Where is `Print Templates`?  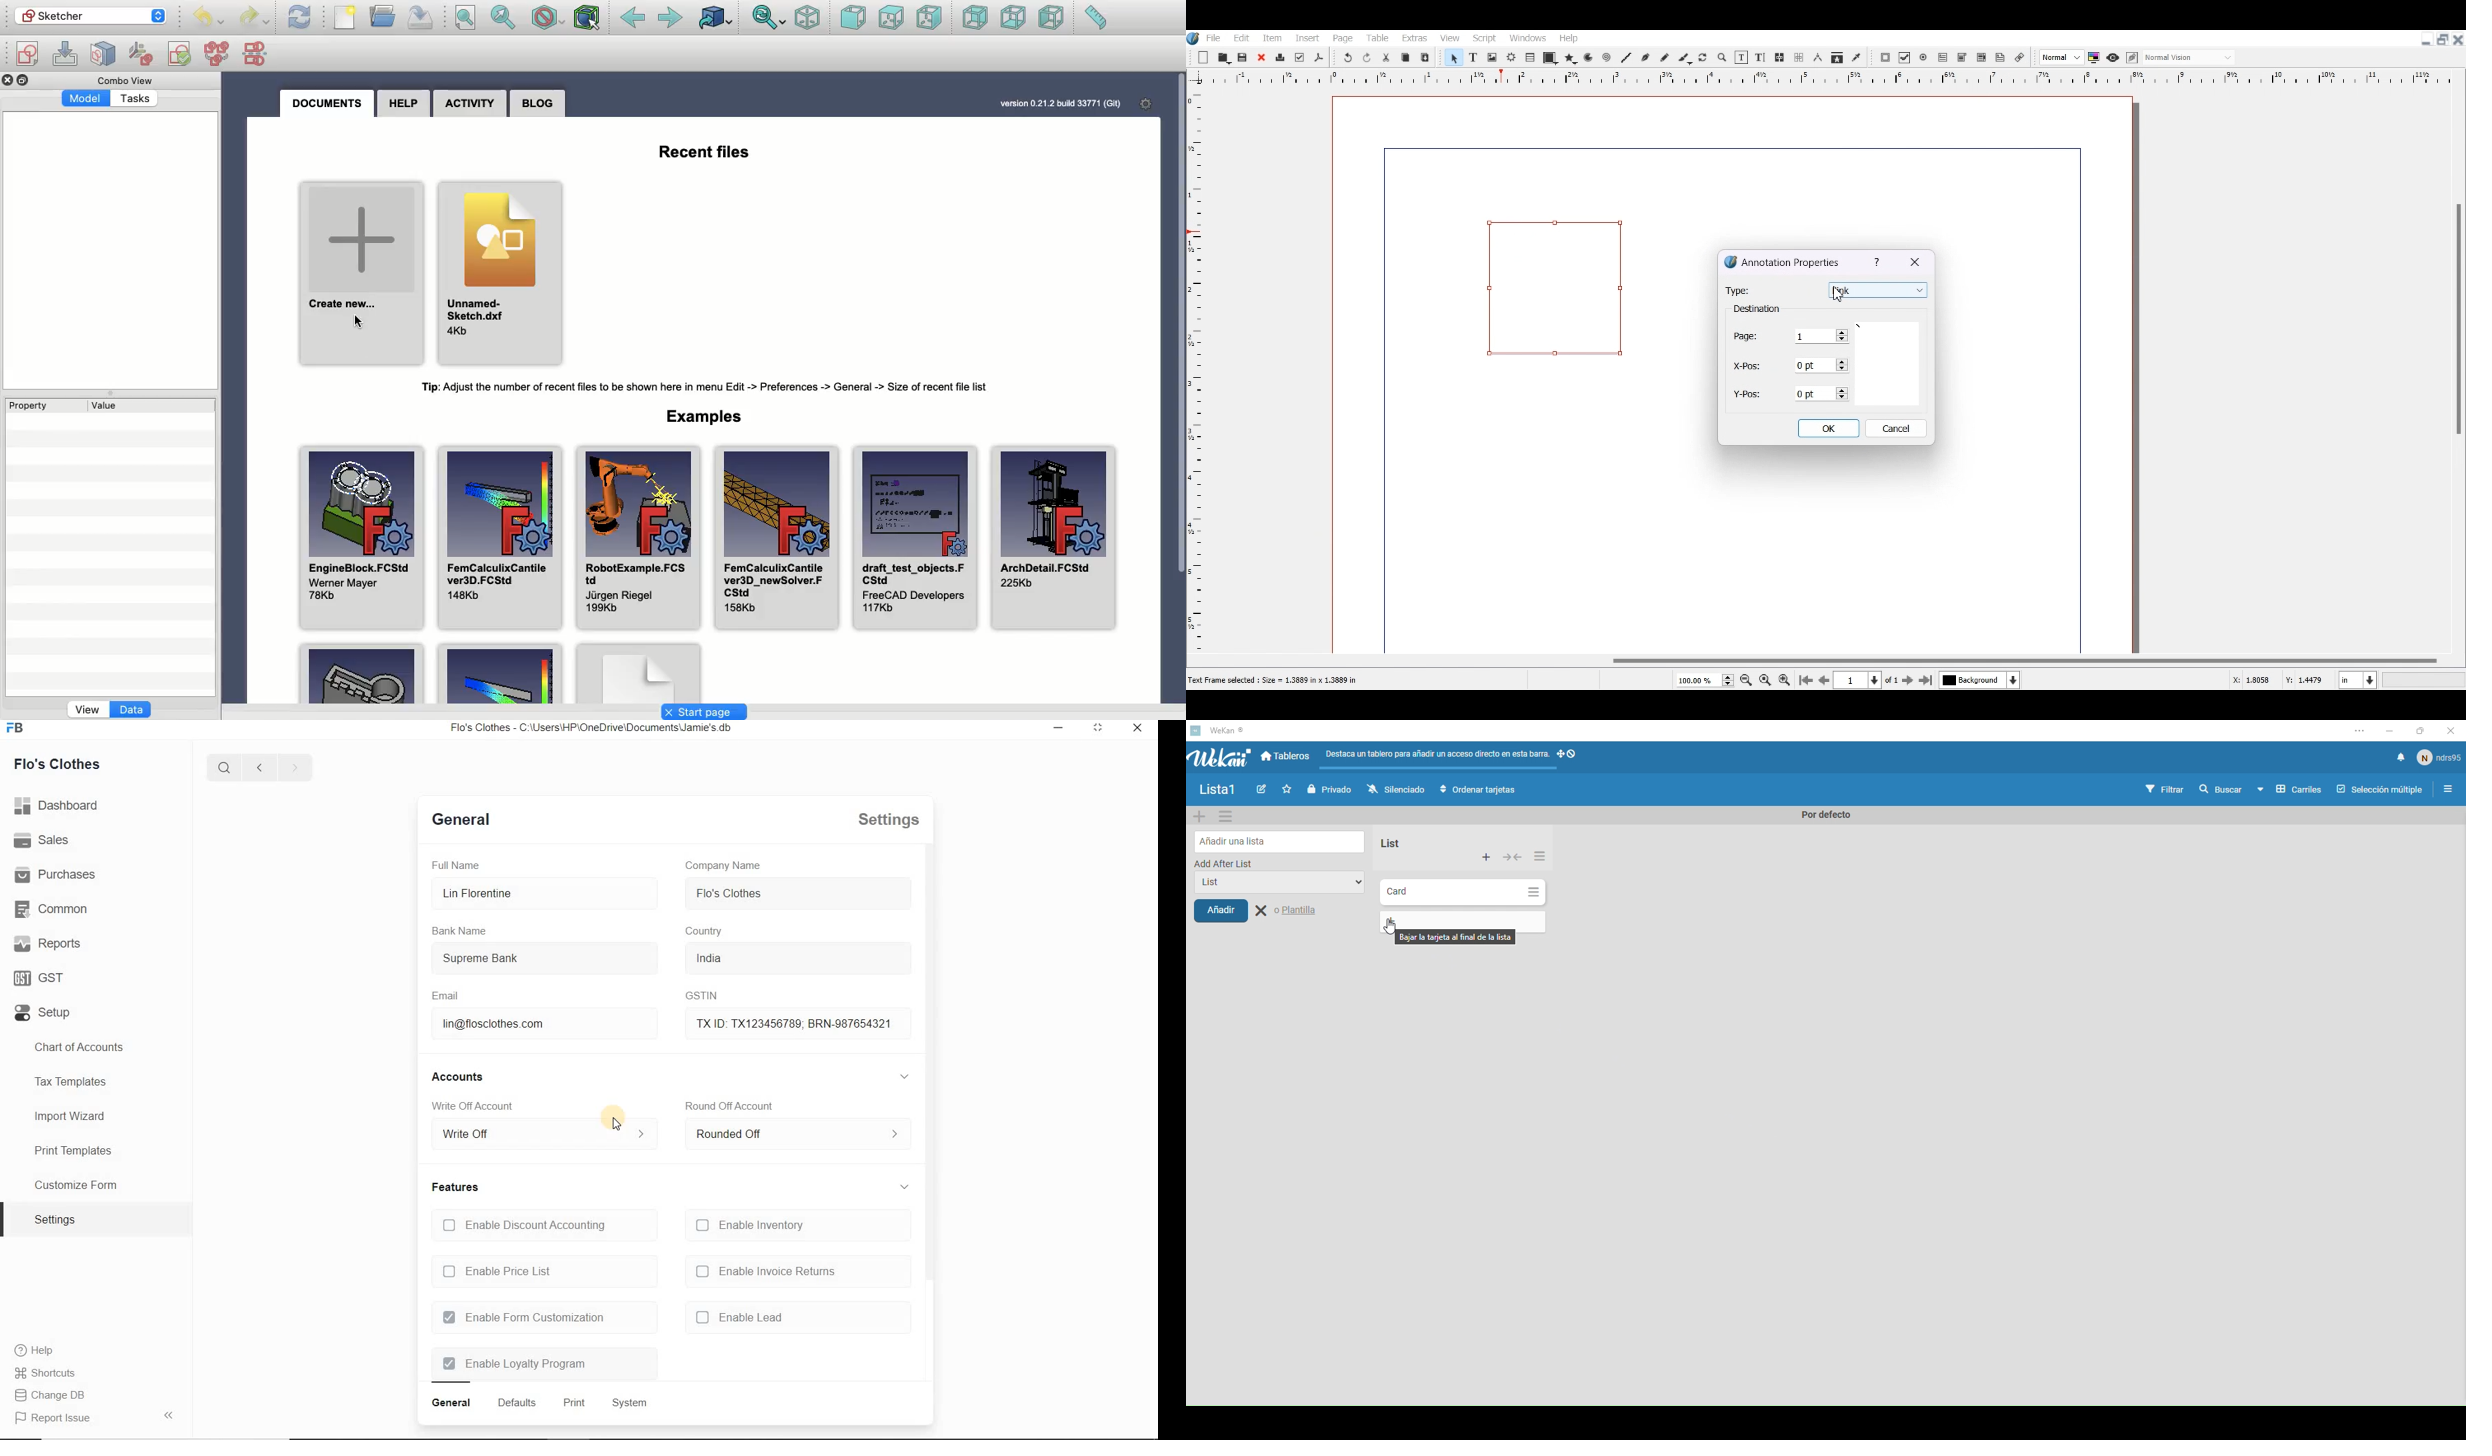
Print Templates is located at coordinates (72, 1150).